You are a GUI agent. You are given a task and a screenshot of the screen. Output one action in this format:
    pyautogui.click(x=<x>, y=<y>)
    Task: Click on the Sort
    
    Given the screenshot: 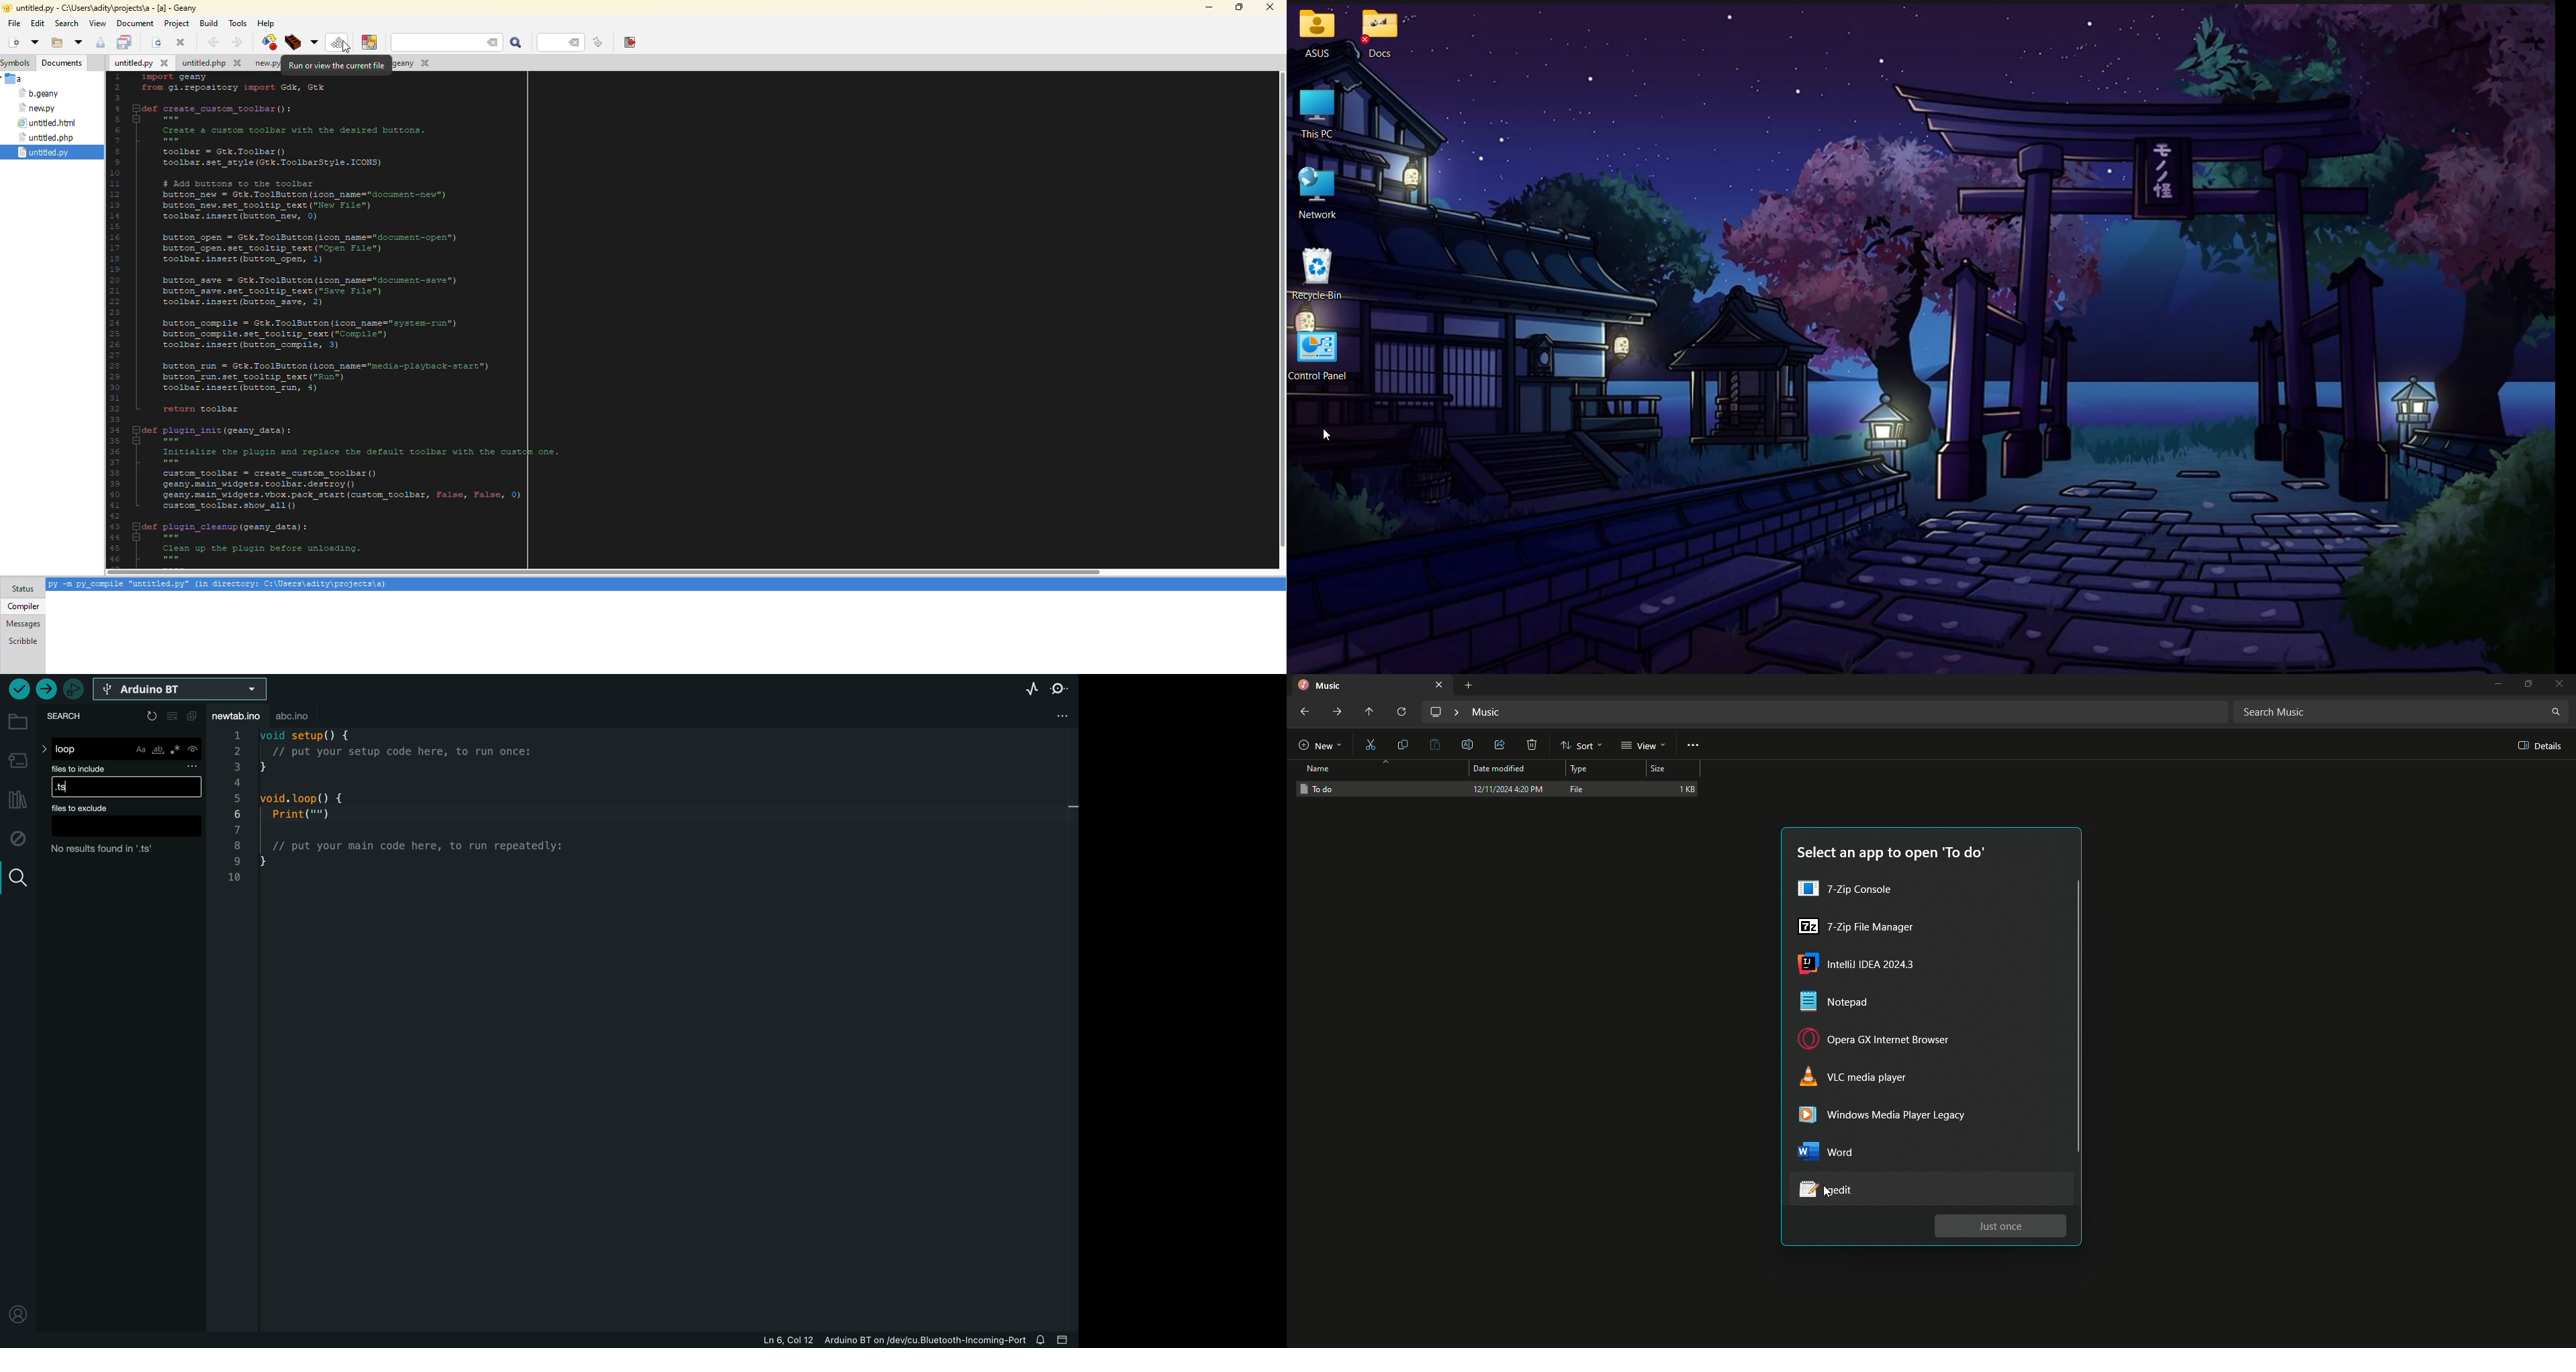 What is the action you would take?
    pyautogui.click(x=1580, y=745)
    